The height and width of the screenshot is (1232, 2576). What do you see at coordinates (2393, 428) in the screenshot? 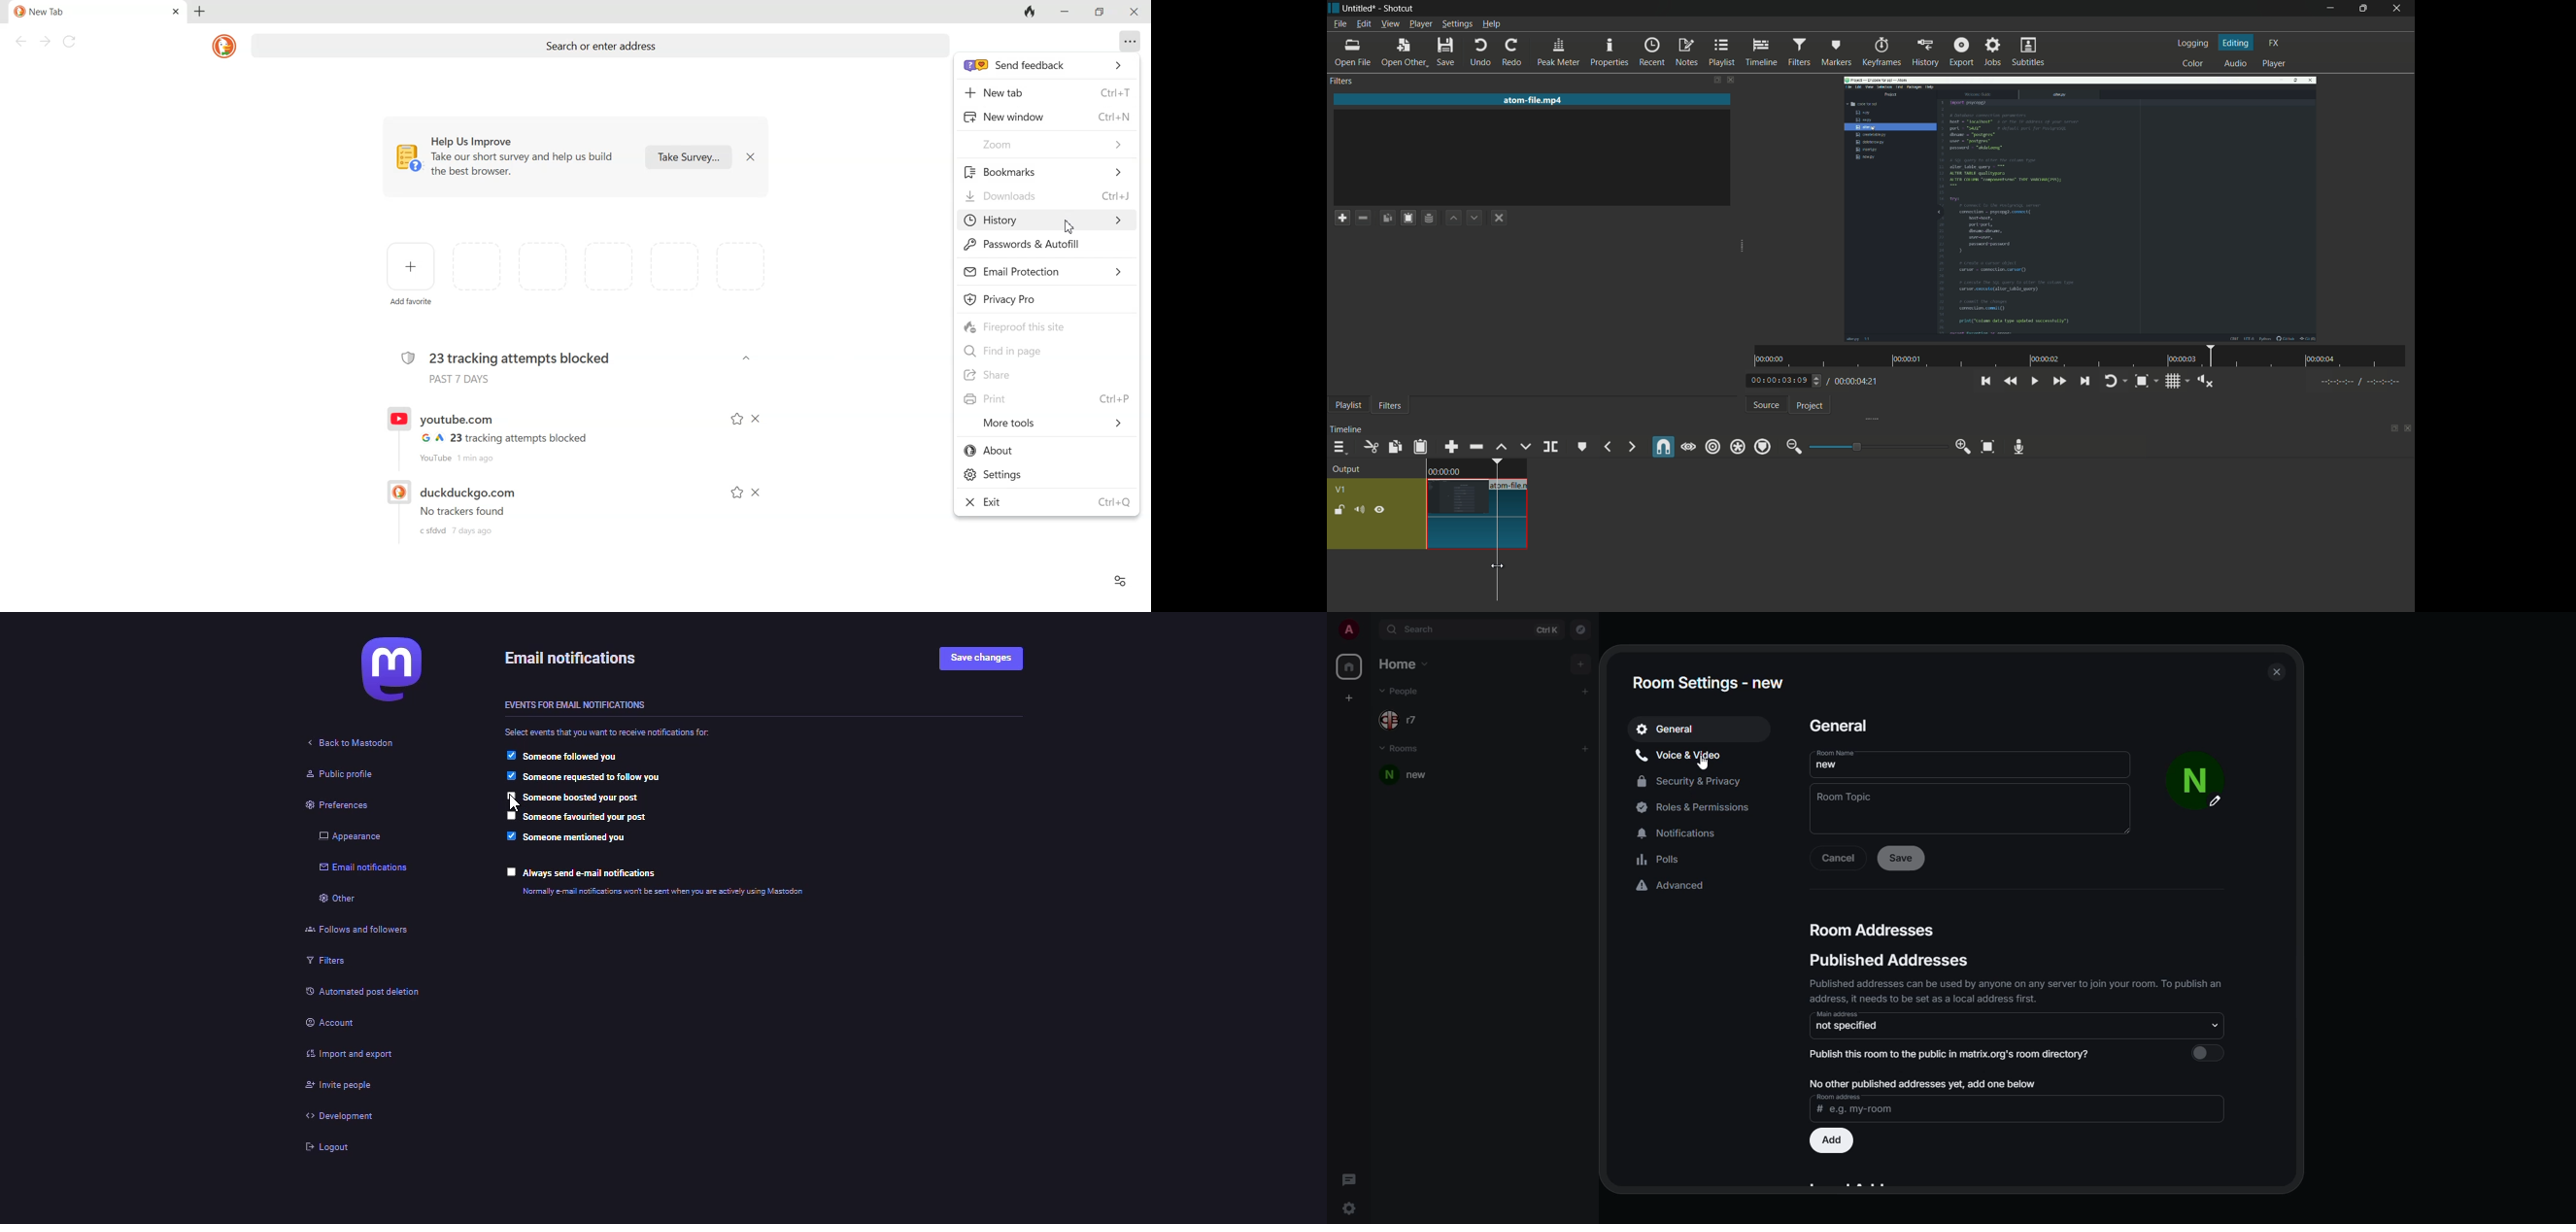
I see `change layout` at bounding box center [2393, 428].